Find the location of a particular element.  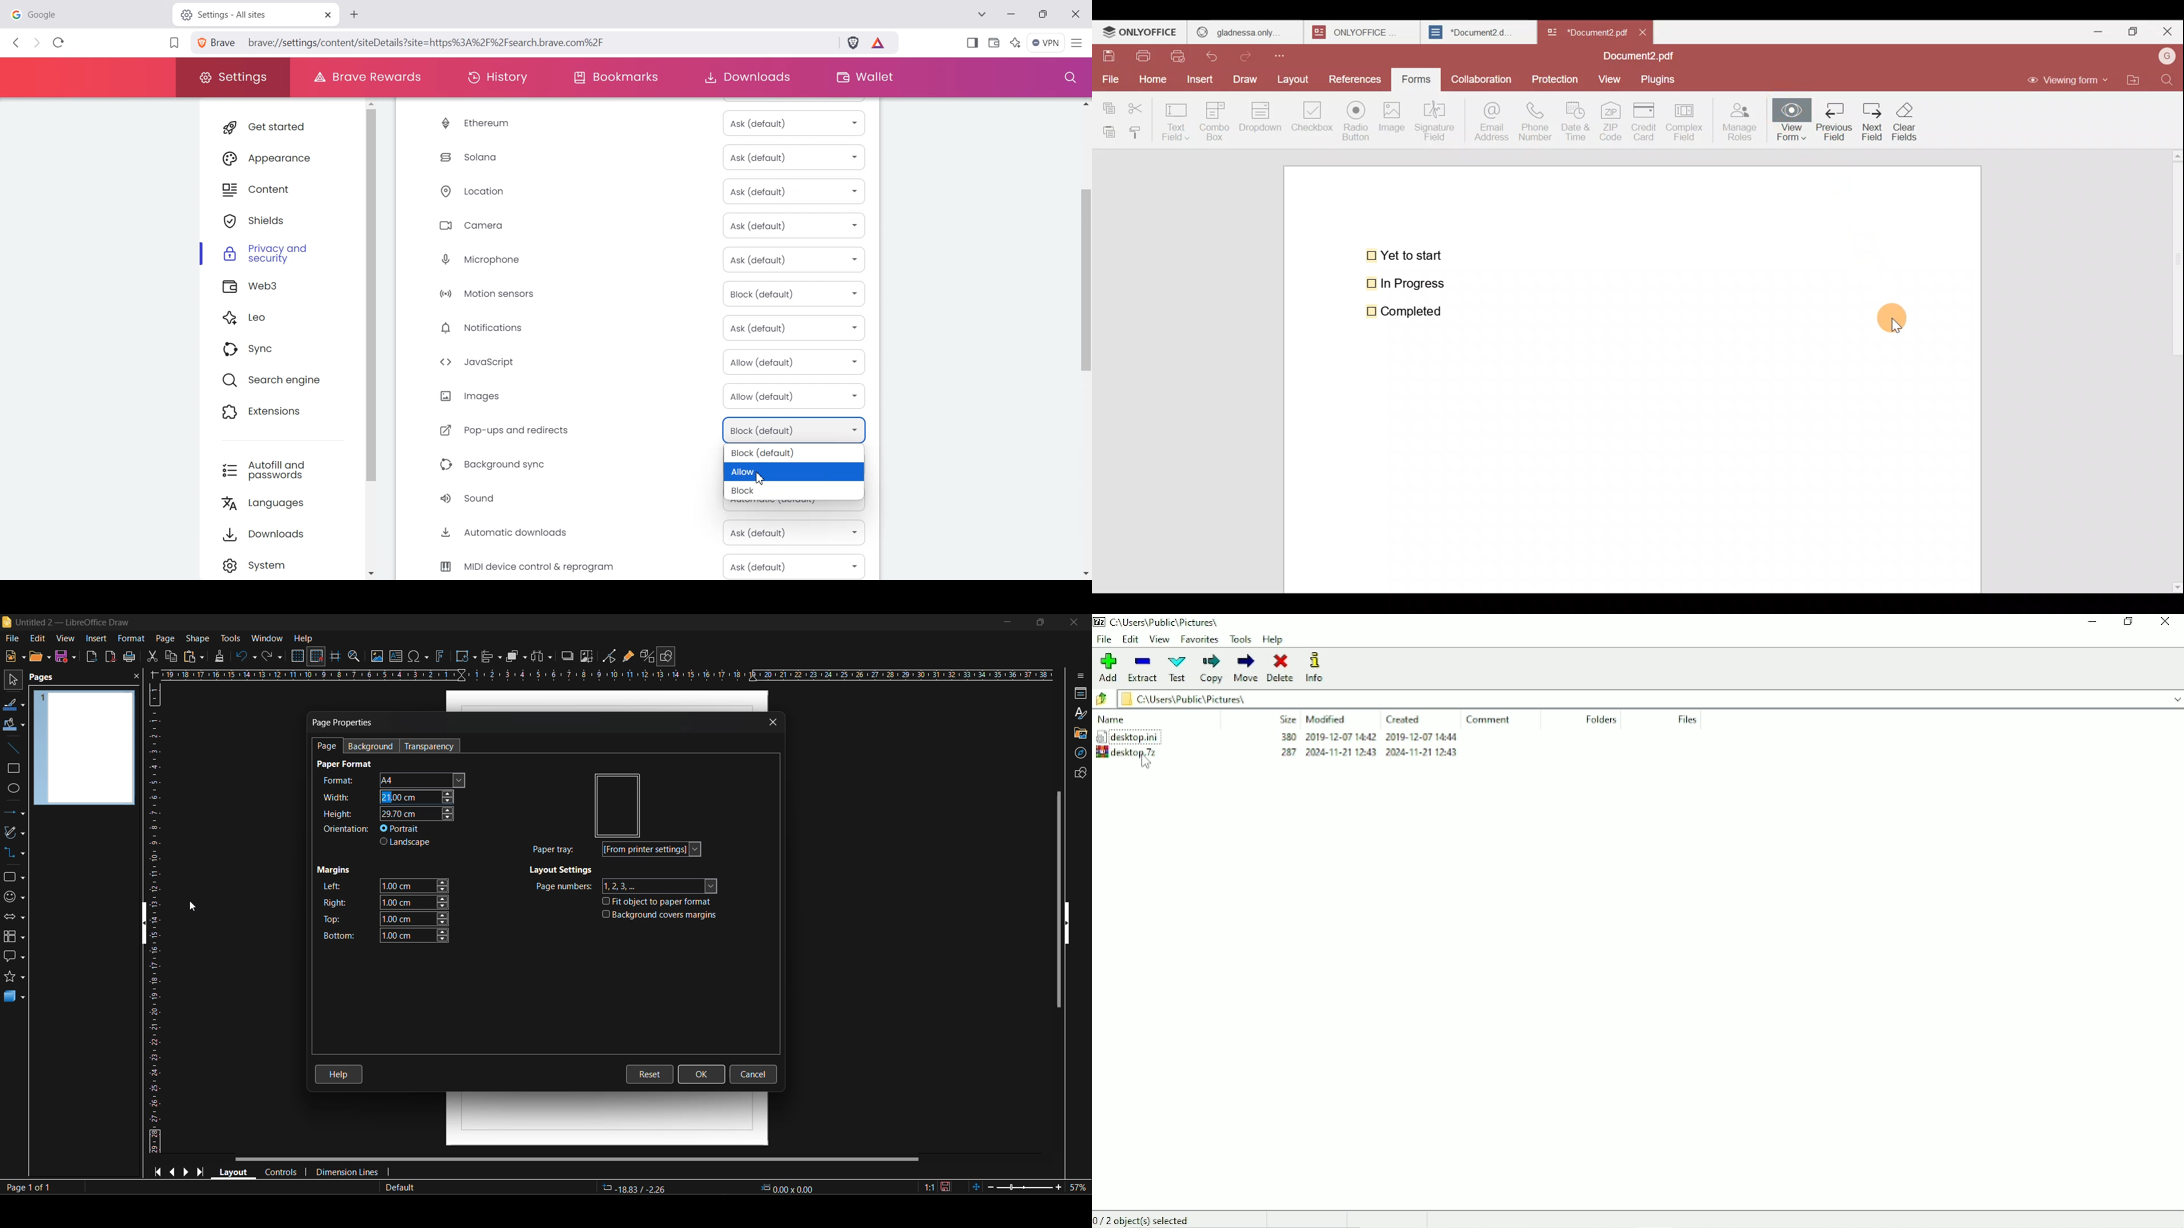

Image is located at coordinates (1393, 125).